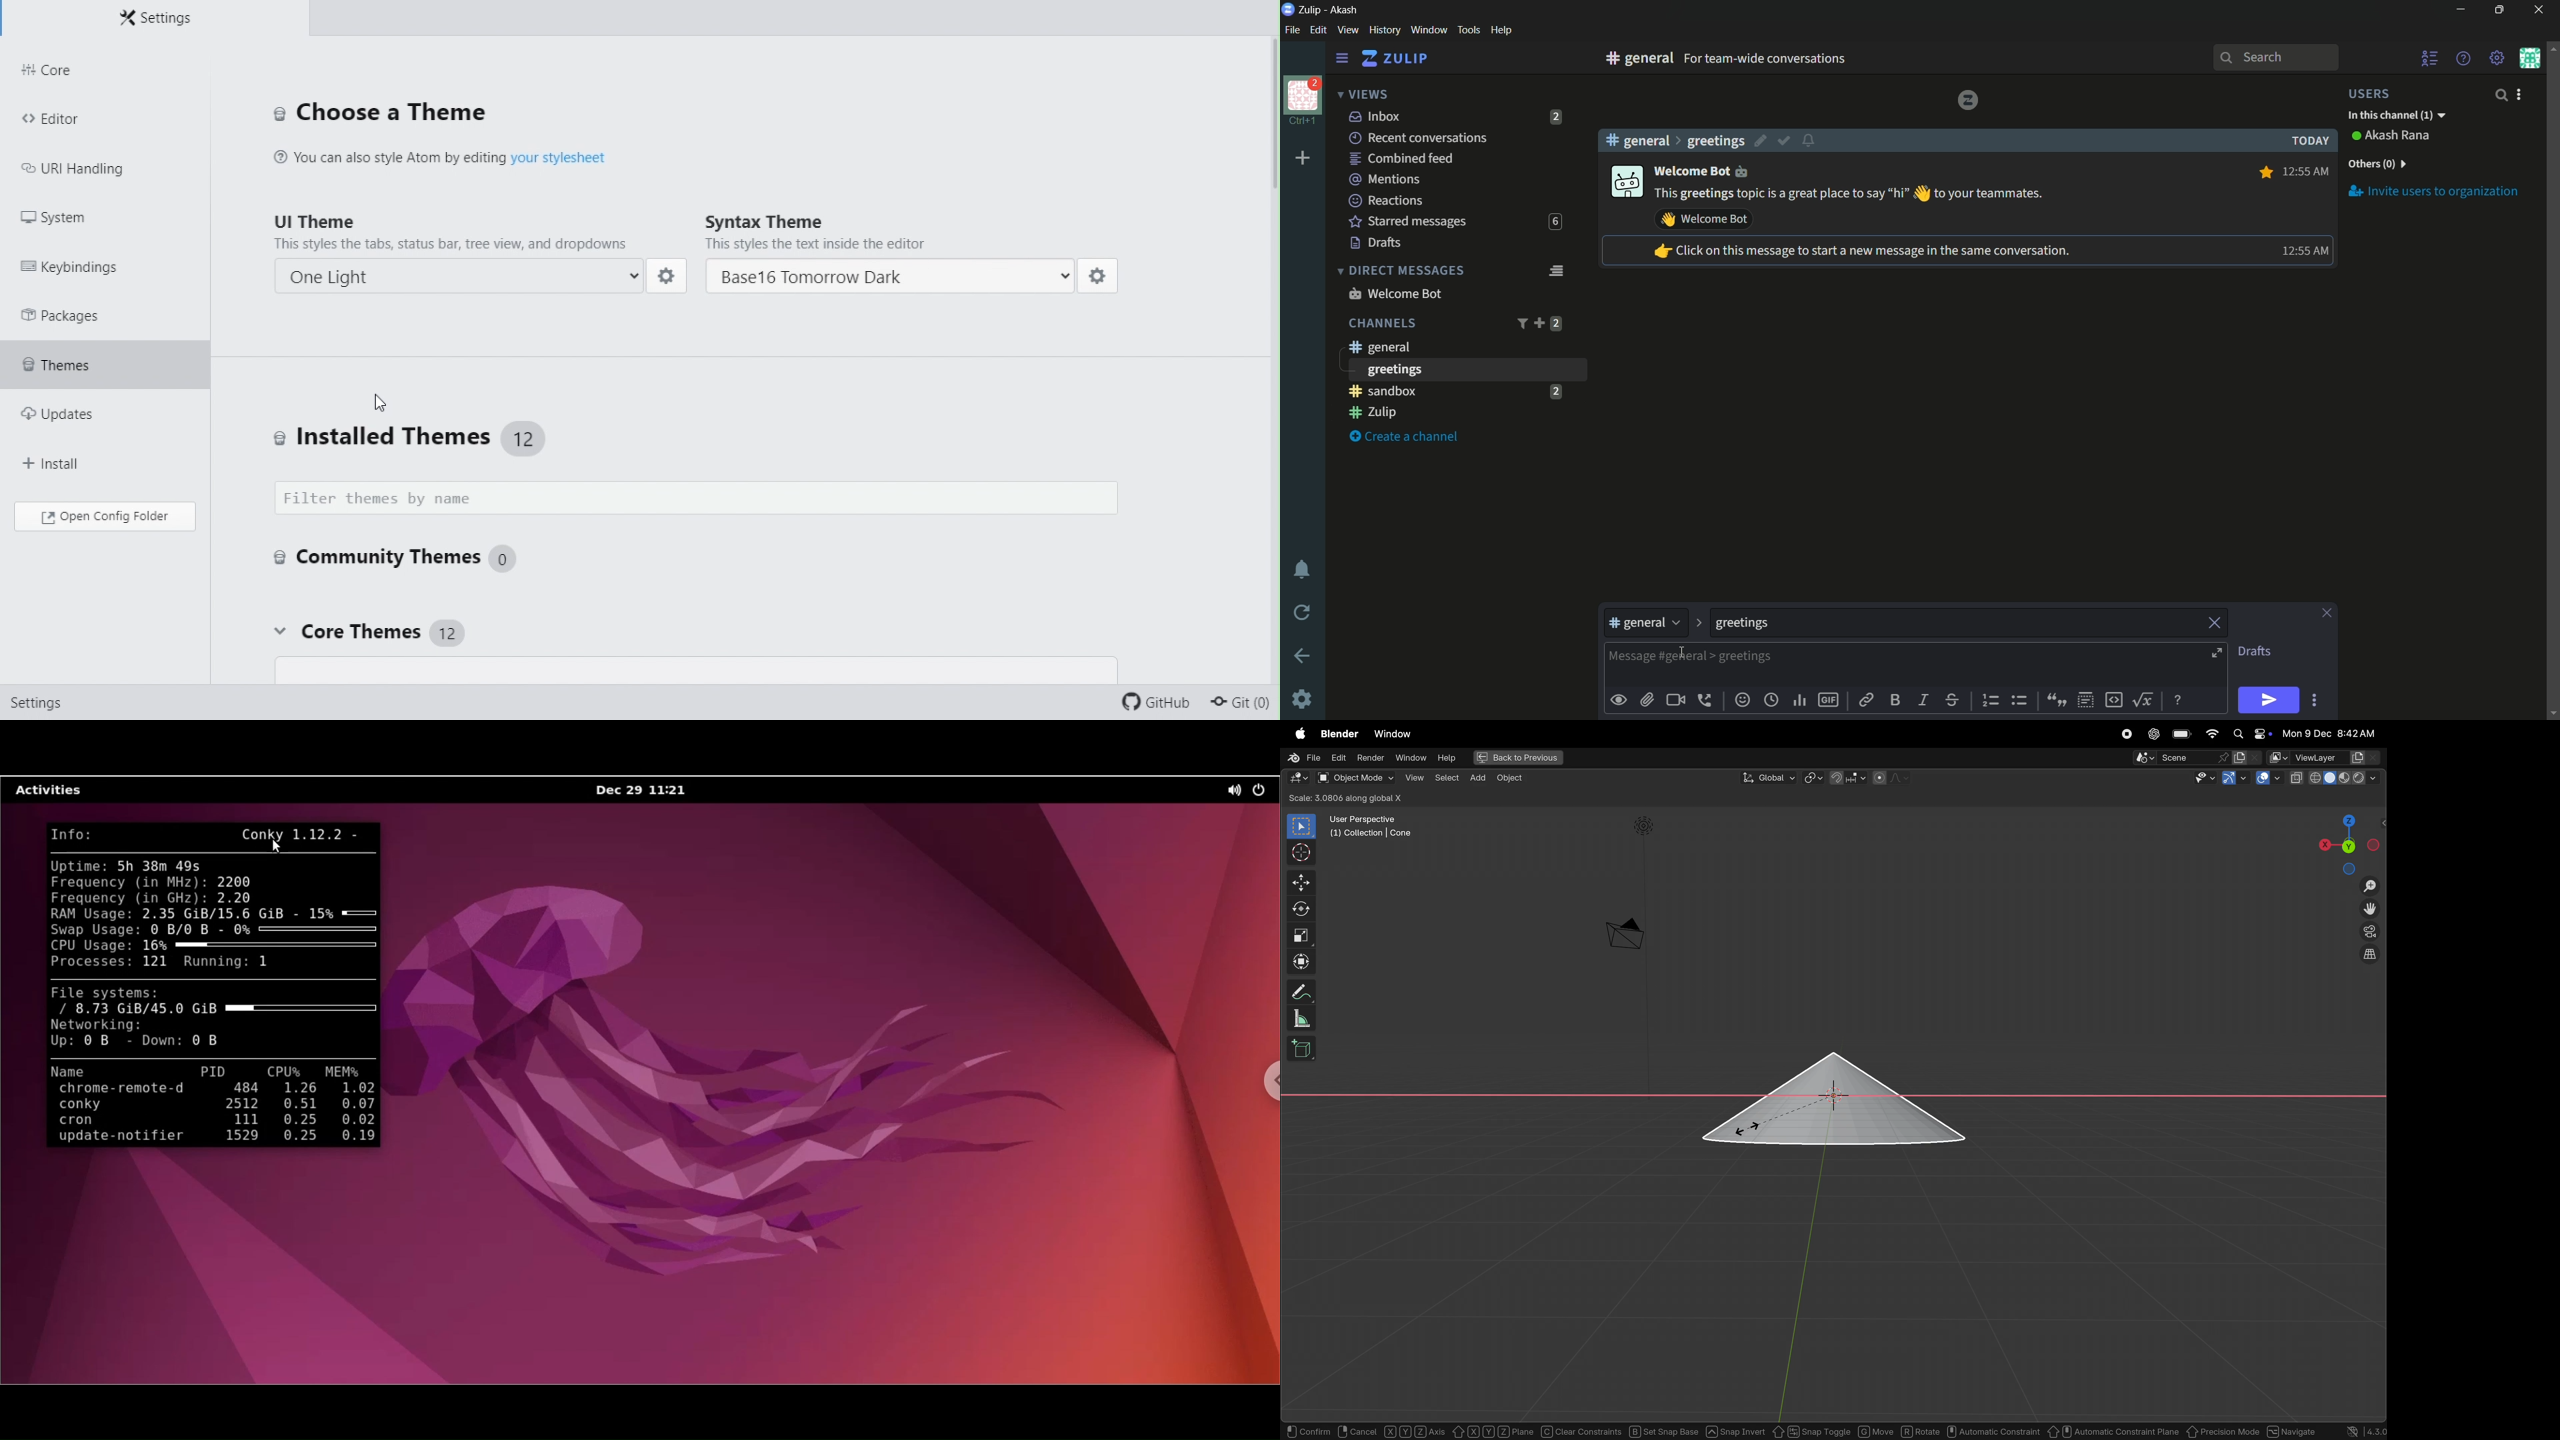 The image size is (2576, 1456). What do you see at coordinates (2019, 699) in the screenshot?
I see `underordered list` at bounding box center [2019, 699].